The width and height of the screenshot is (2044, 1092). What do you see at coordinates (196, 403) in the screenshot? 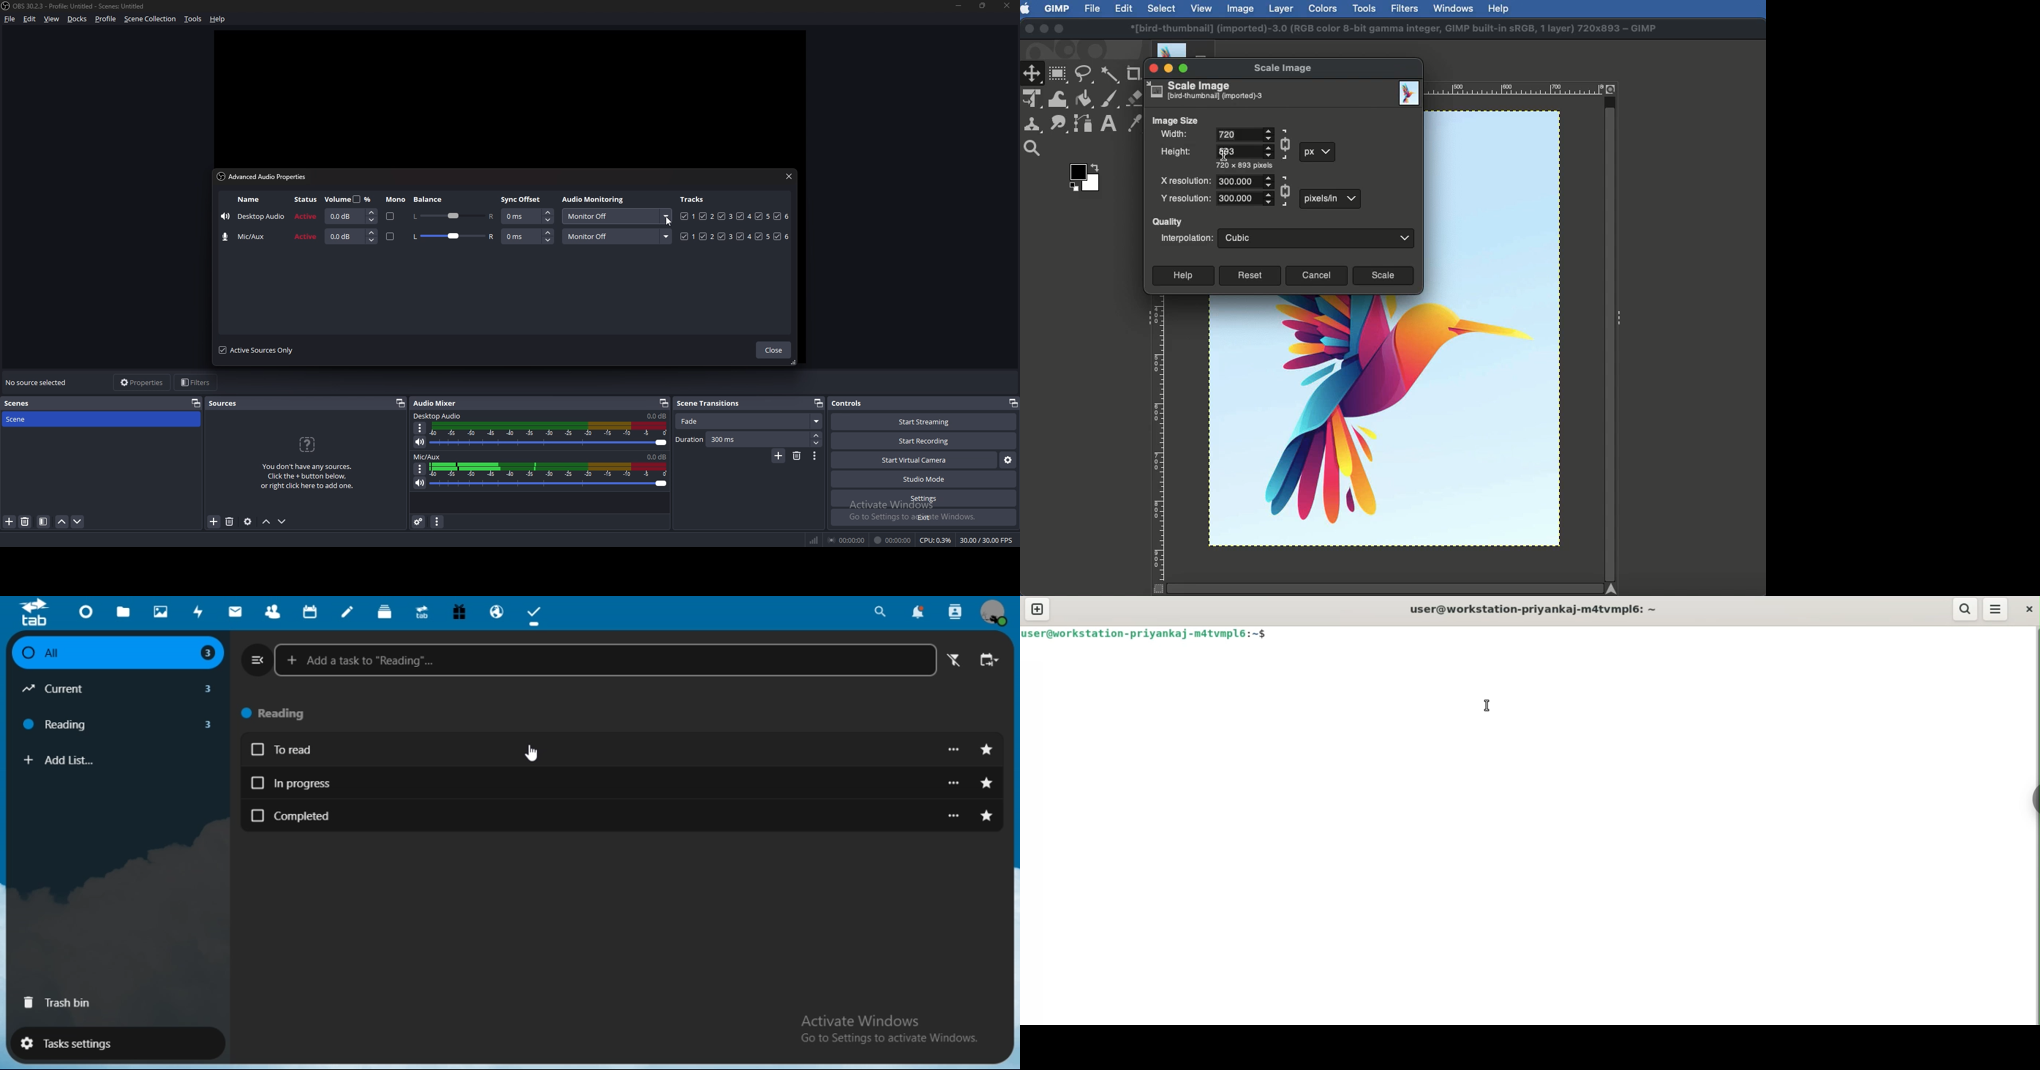
I see `pop out` at bounding box center [196, 403].